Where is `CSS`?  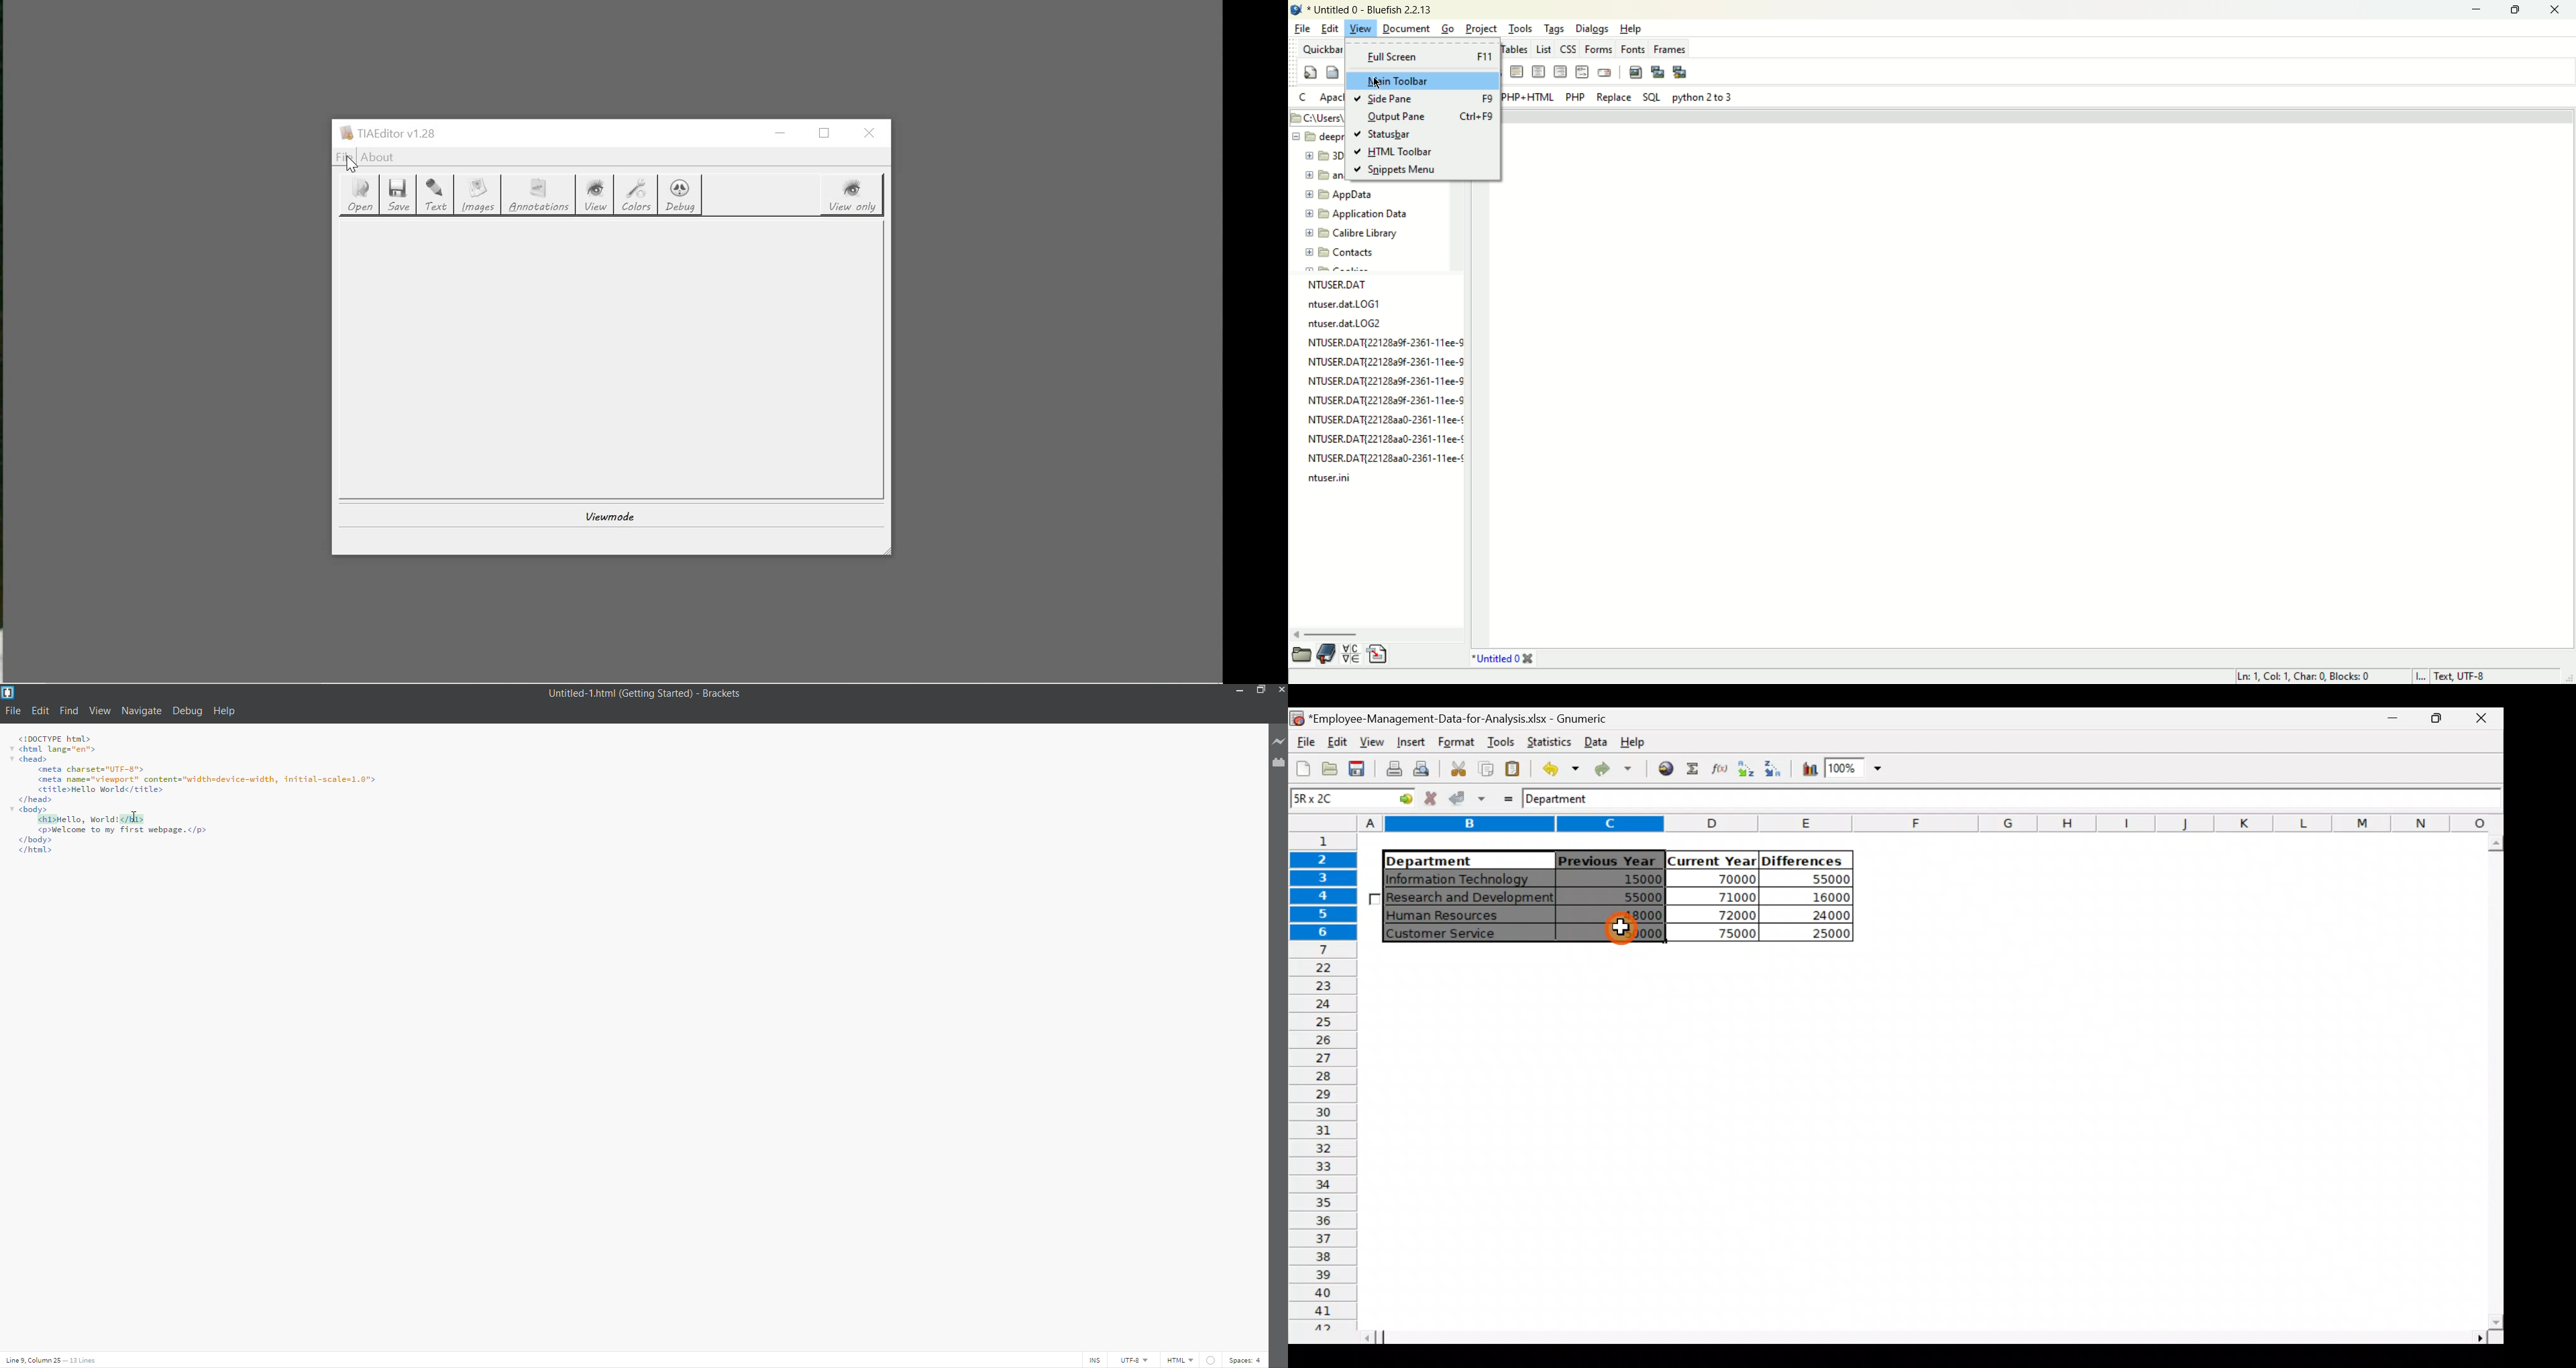 CSS is located at coordinates (1567, 48).